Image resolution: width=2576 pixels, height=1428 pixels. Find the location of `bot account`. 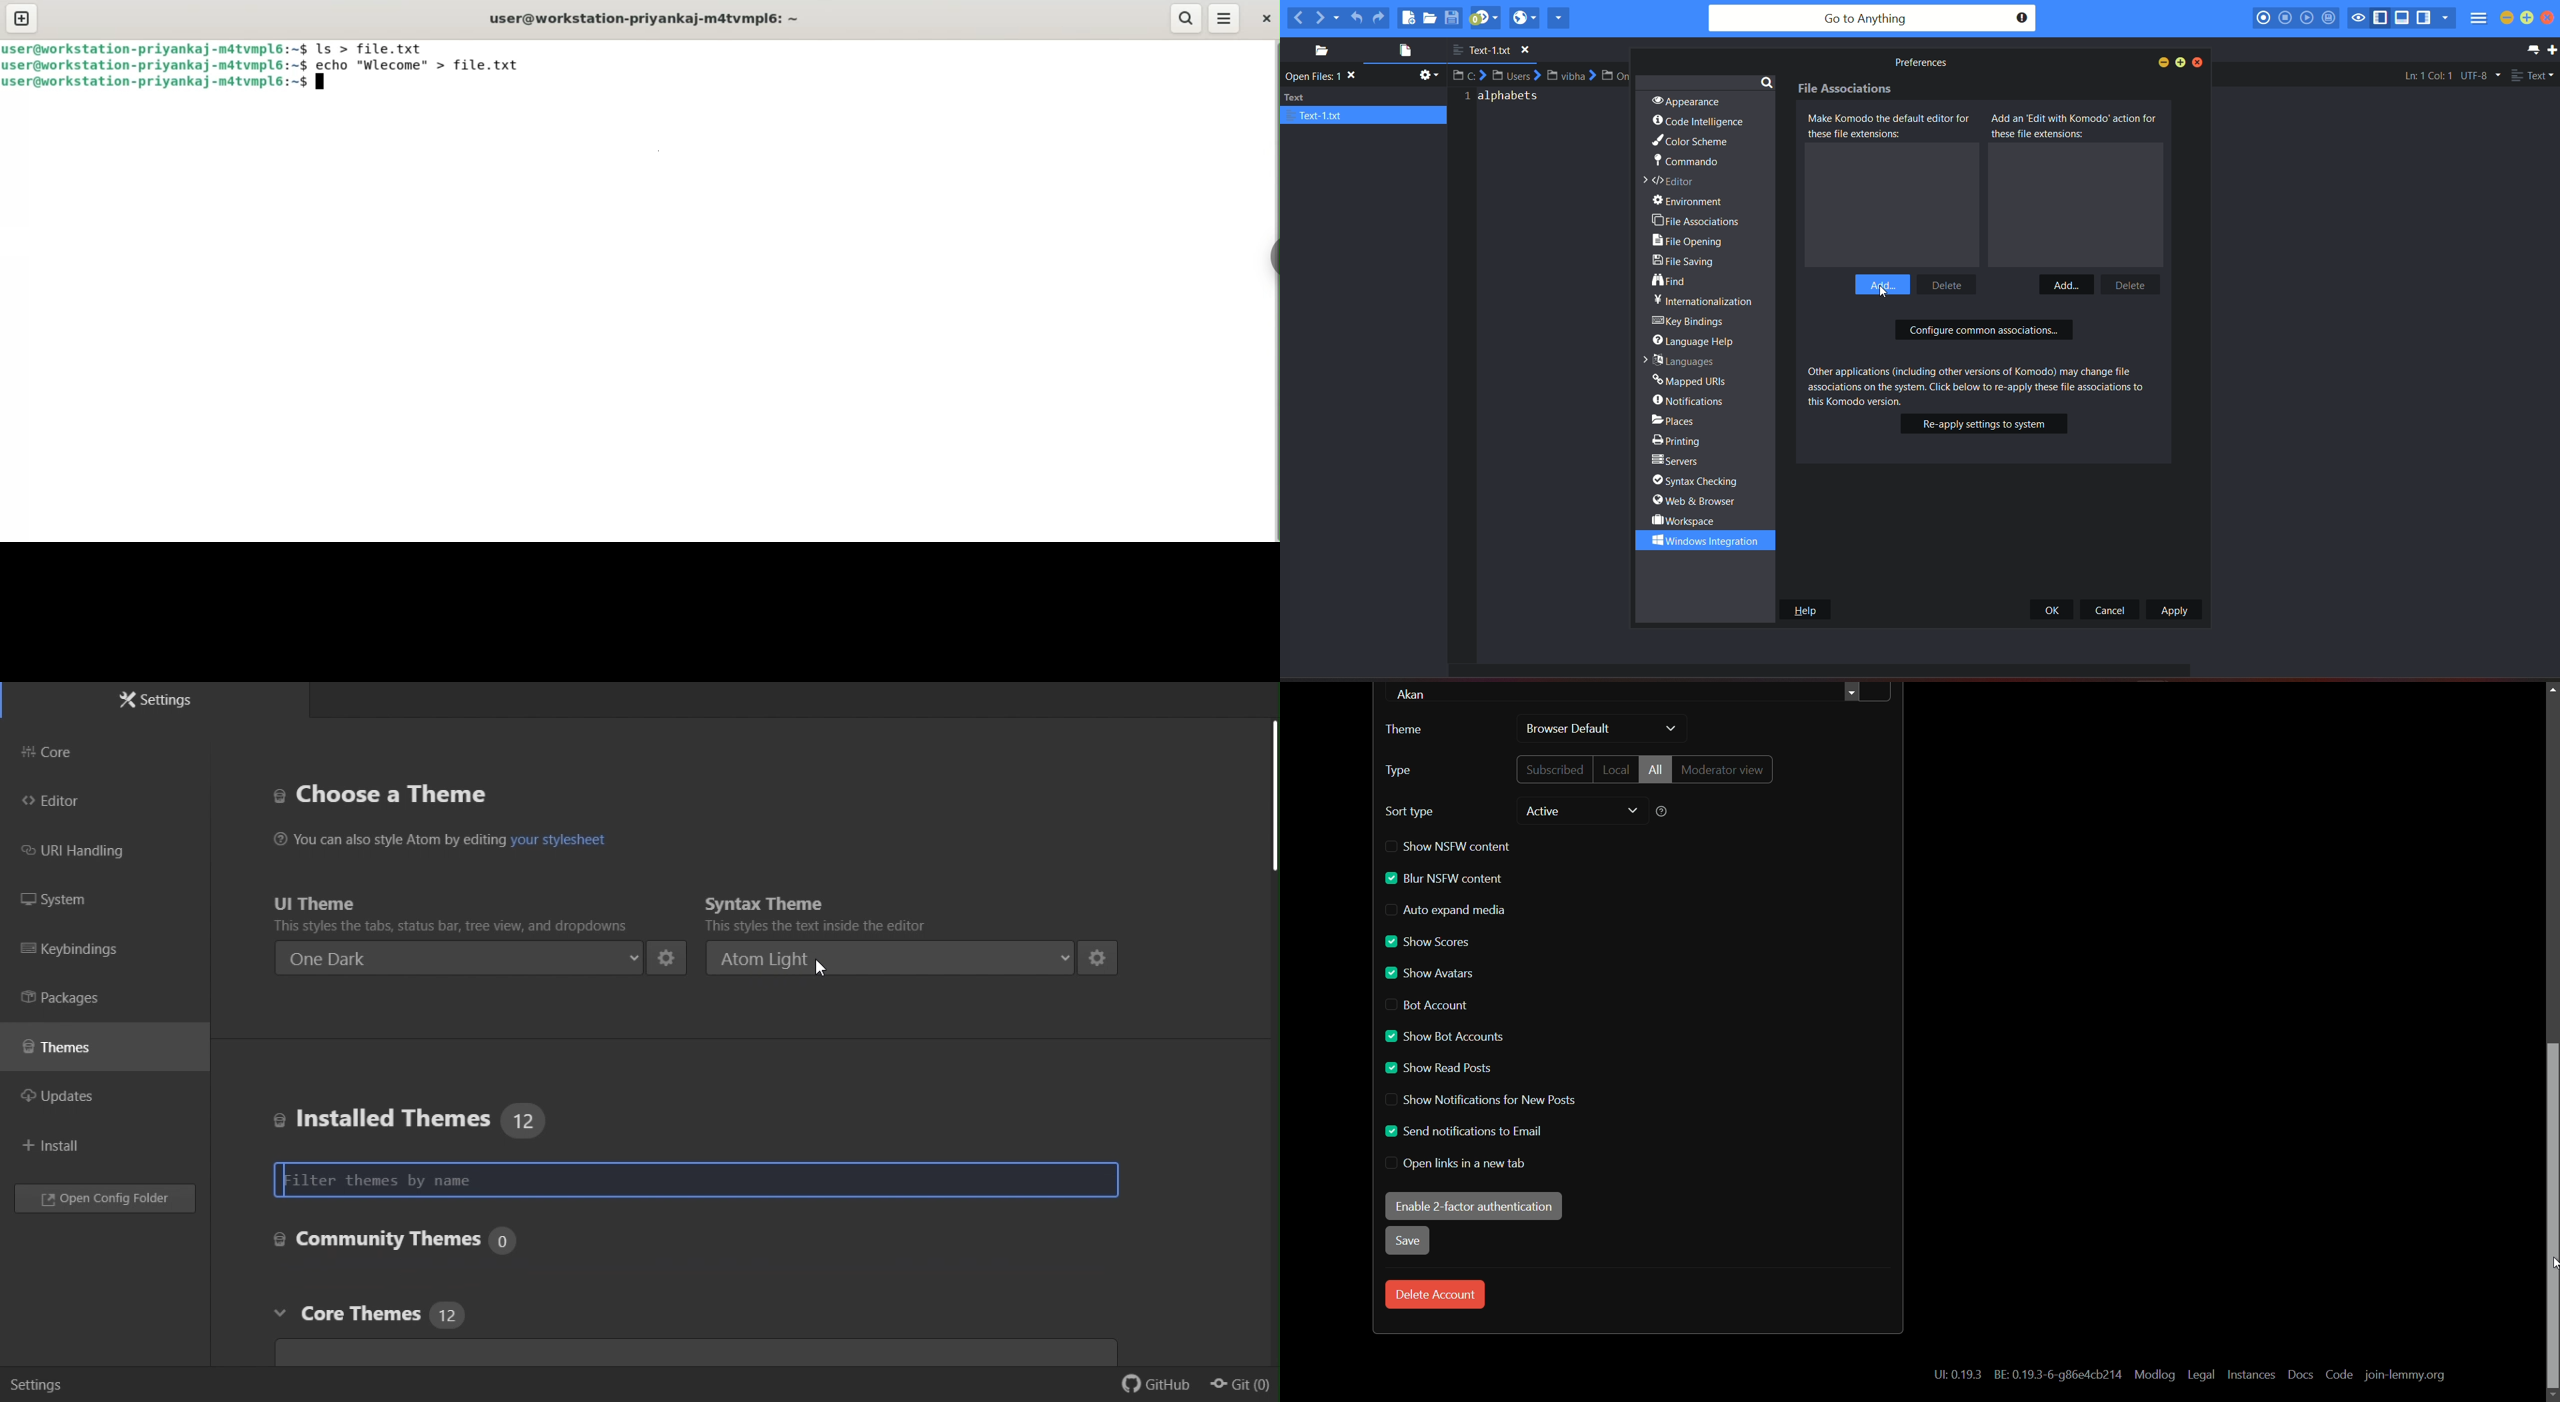

bot account is located at coordinates (1429, 1005).